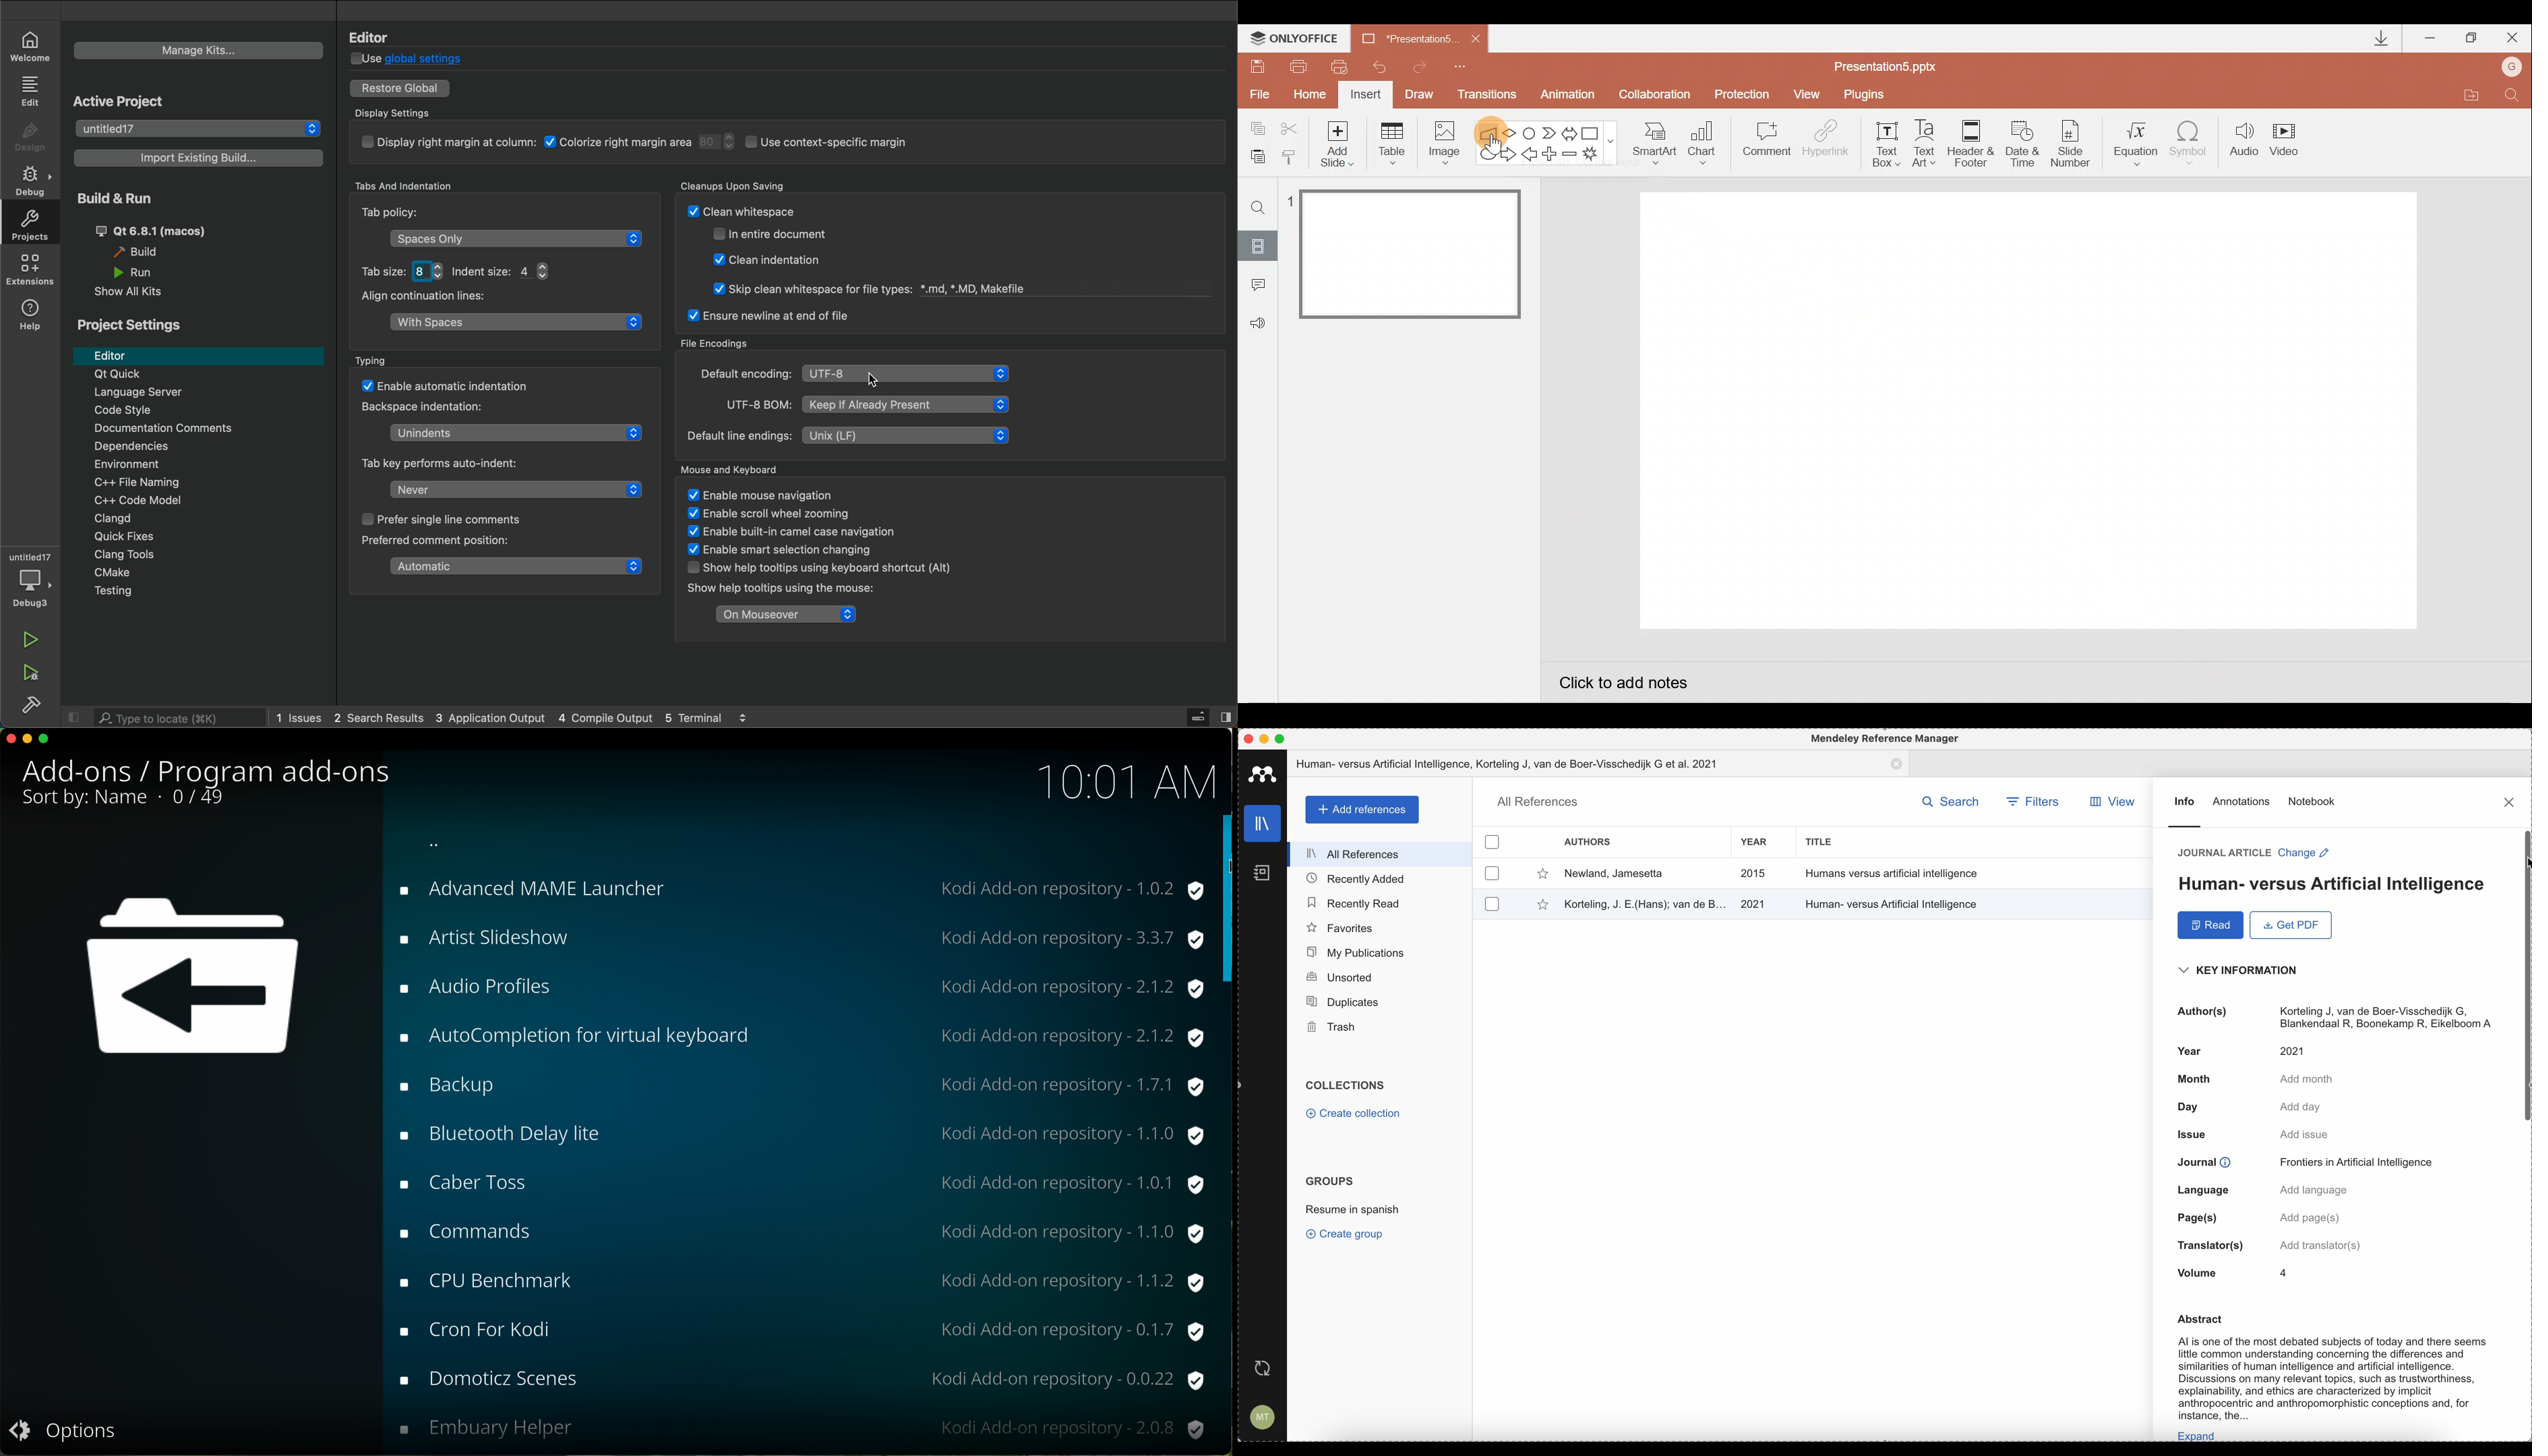 The height and width of the screenshot is (1456, 2548). Describe the element at coordinates (188, 518) in the screenshot. I see `Clangd` at that location.